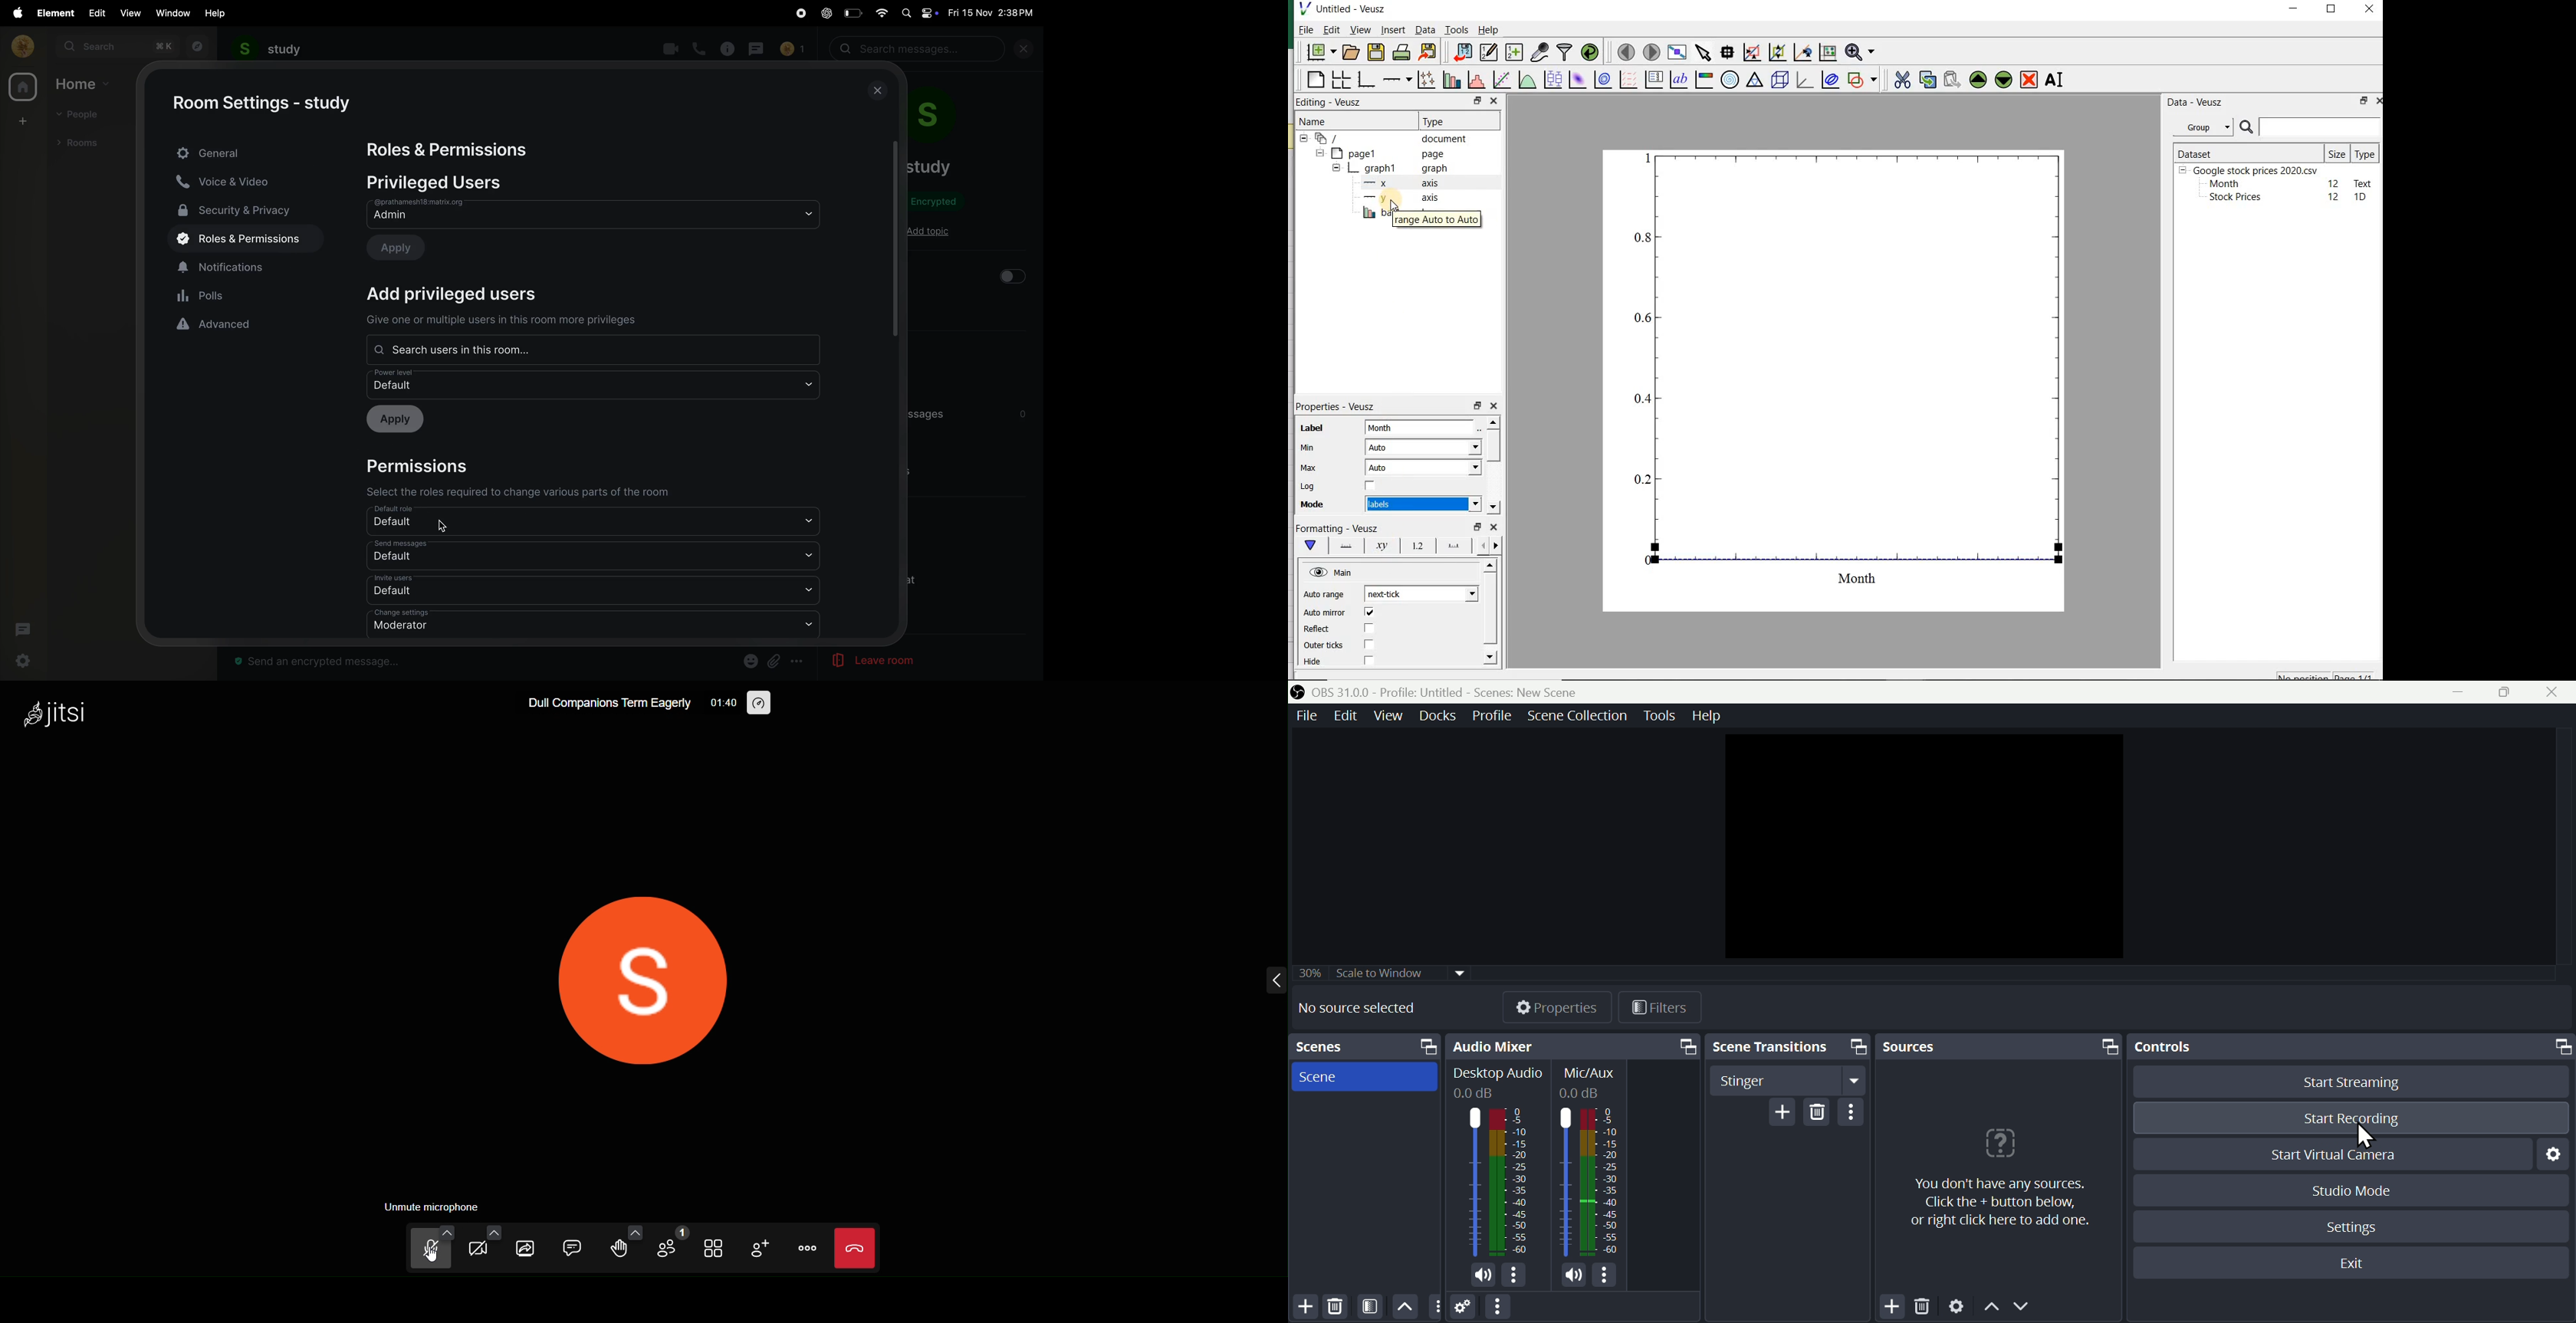 Image resolution: width=2576 pixels, height=1344 pixels. I want to click on messages, so click(759, 47).